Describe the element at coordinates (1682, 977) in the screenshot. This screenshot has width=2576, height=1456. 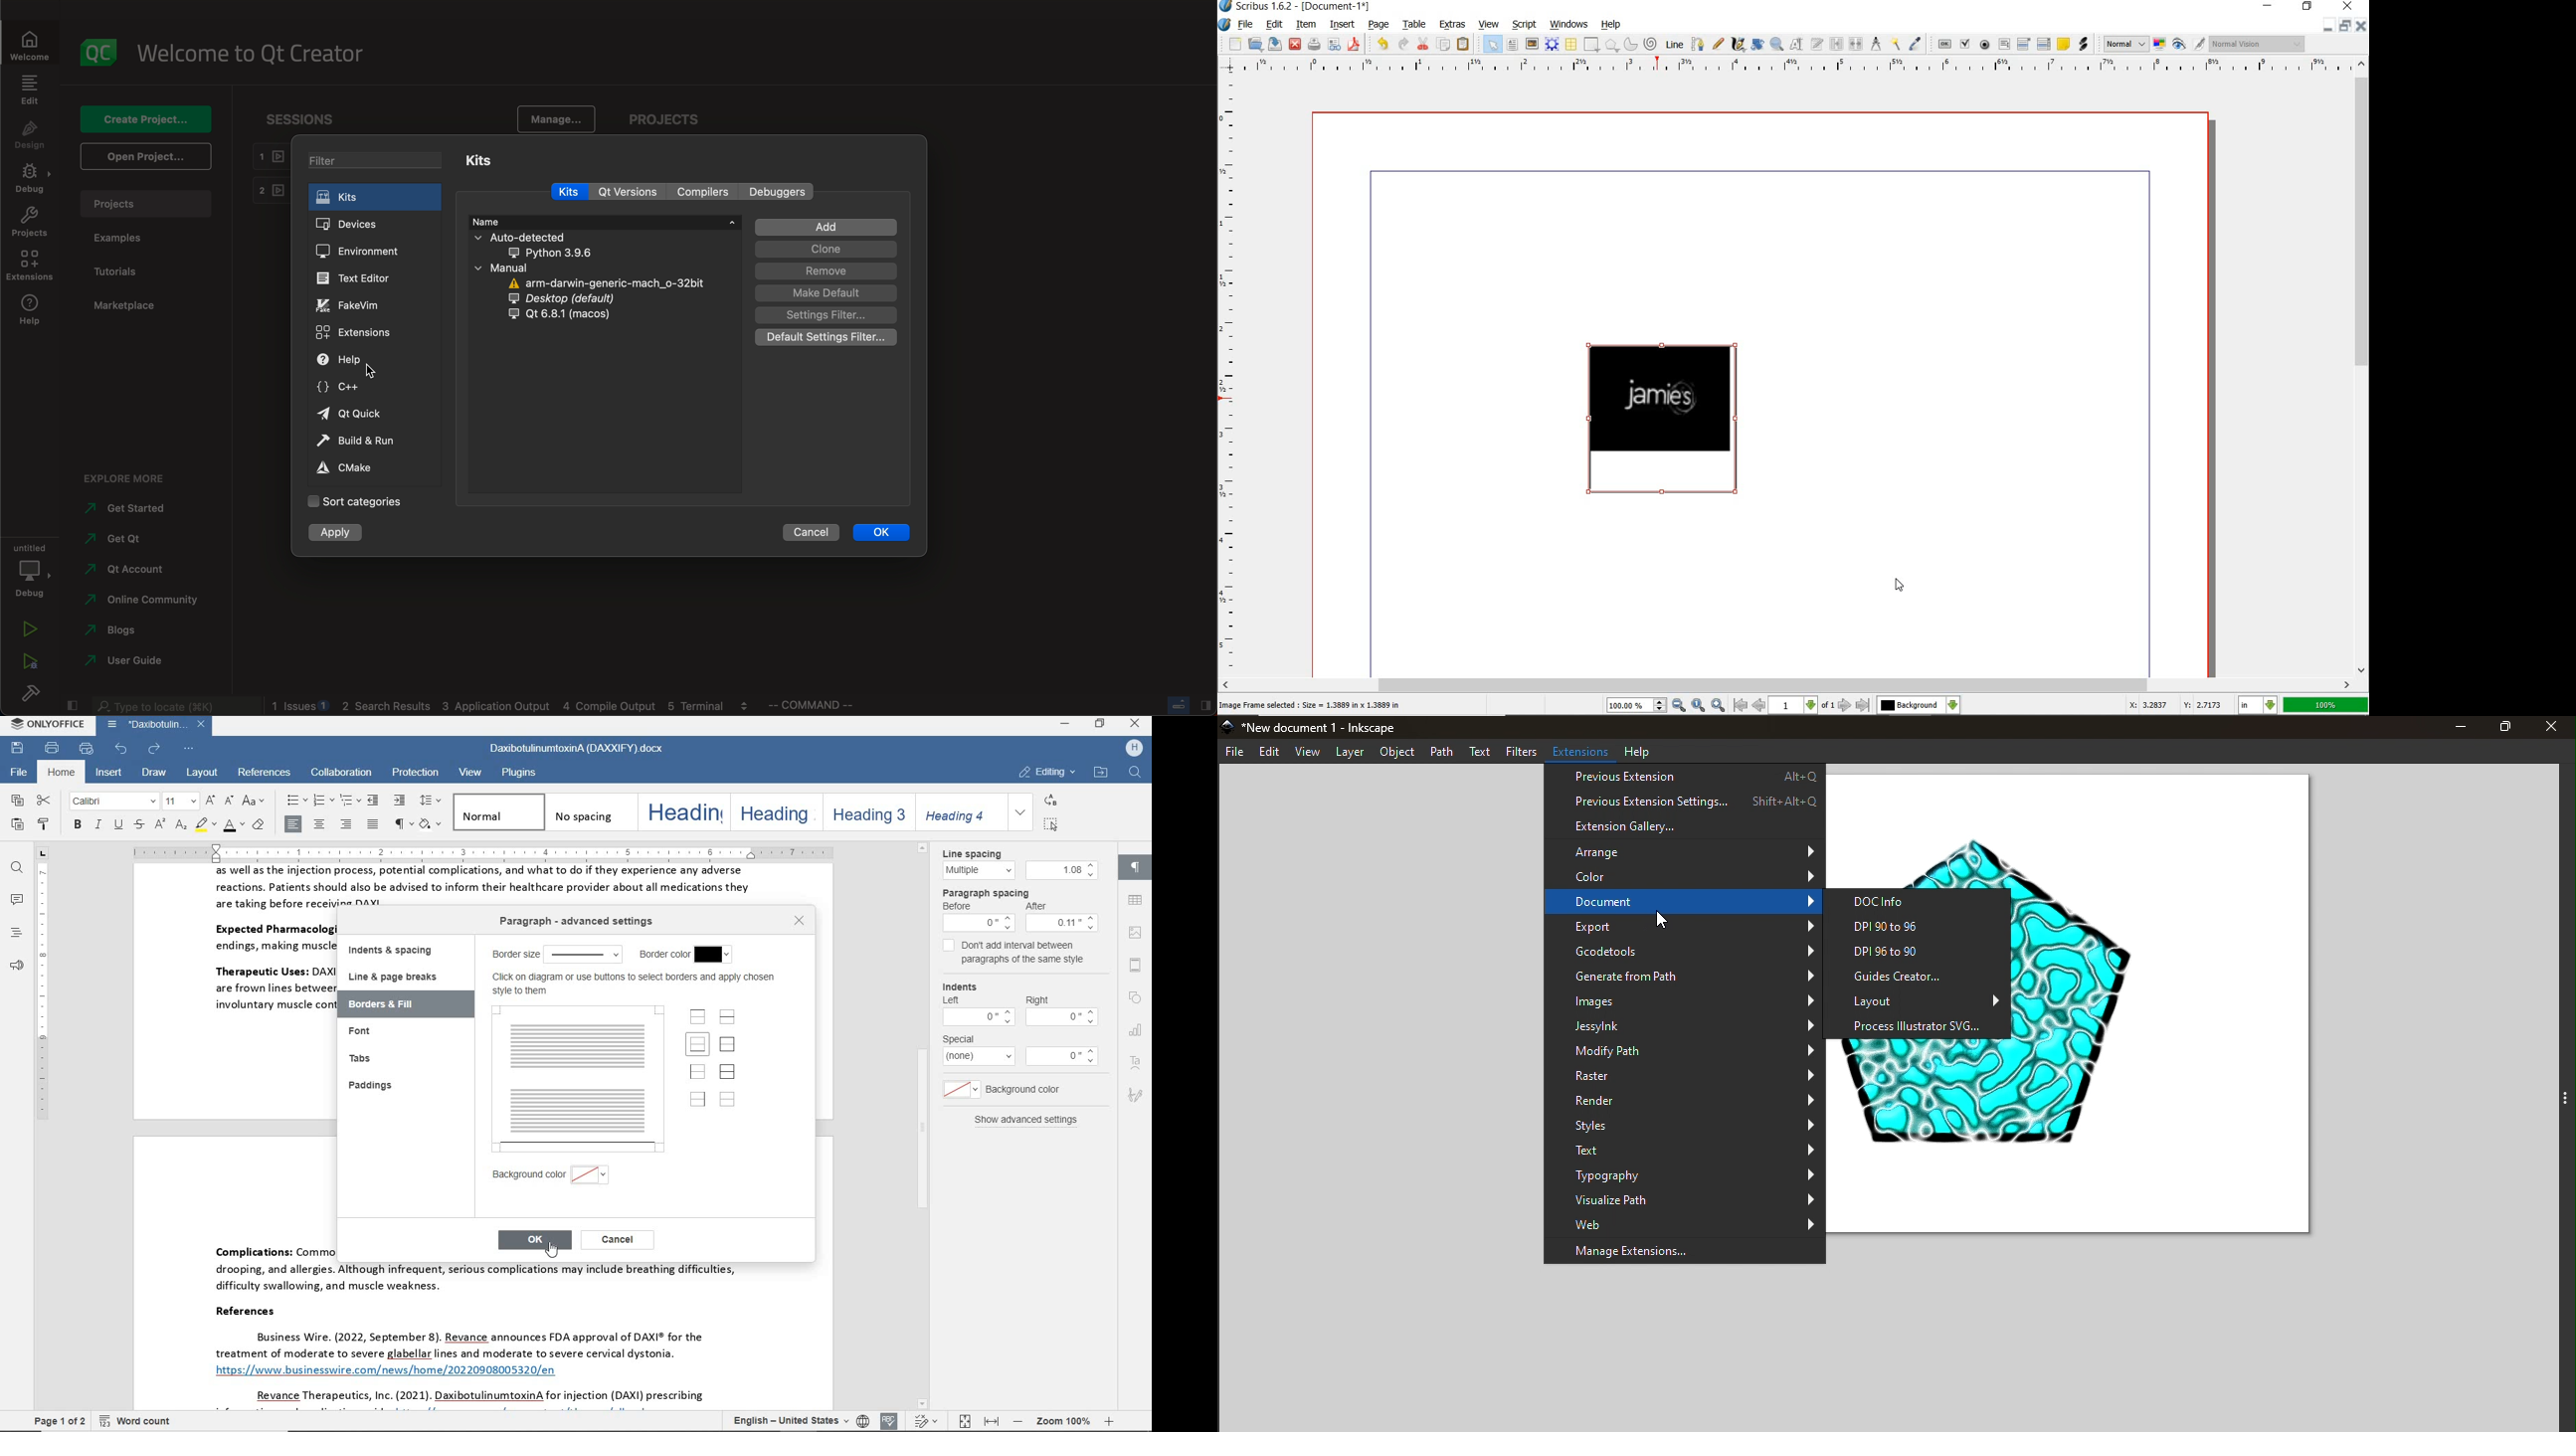
I see `Generate from Path` at that location.